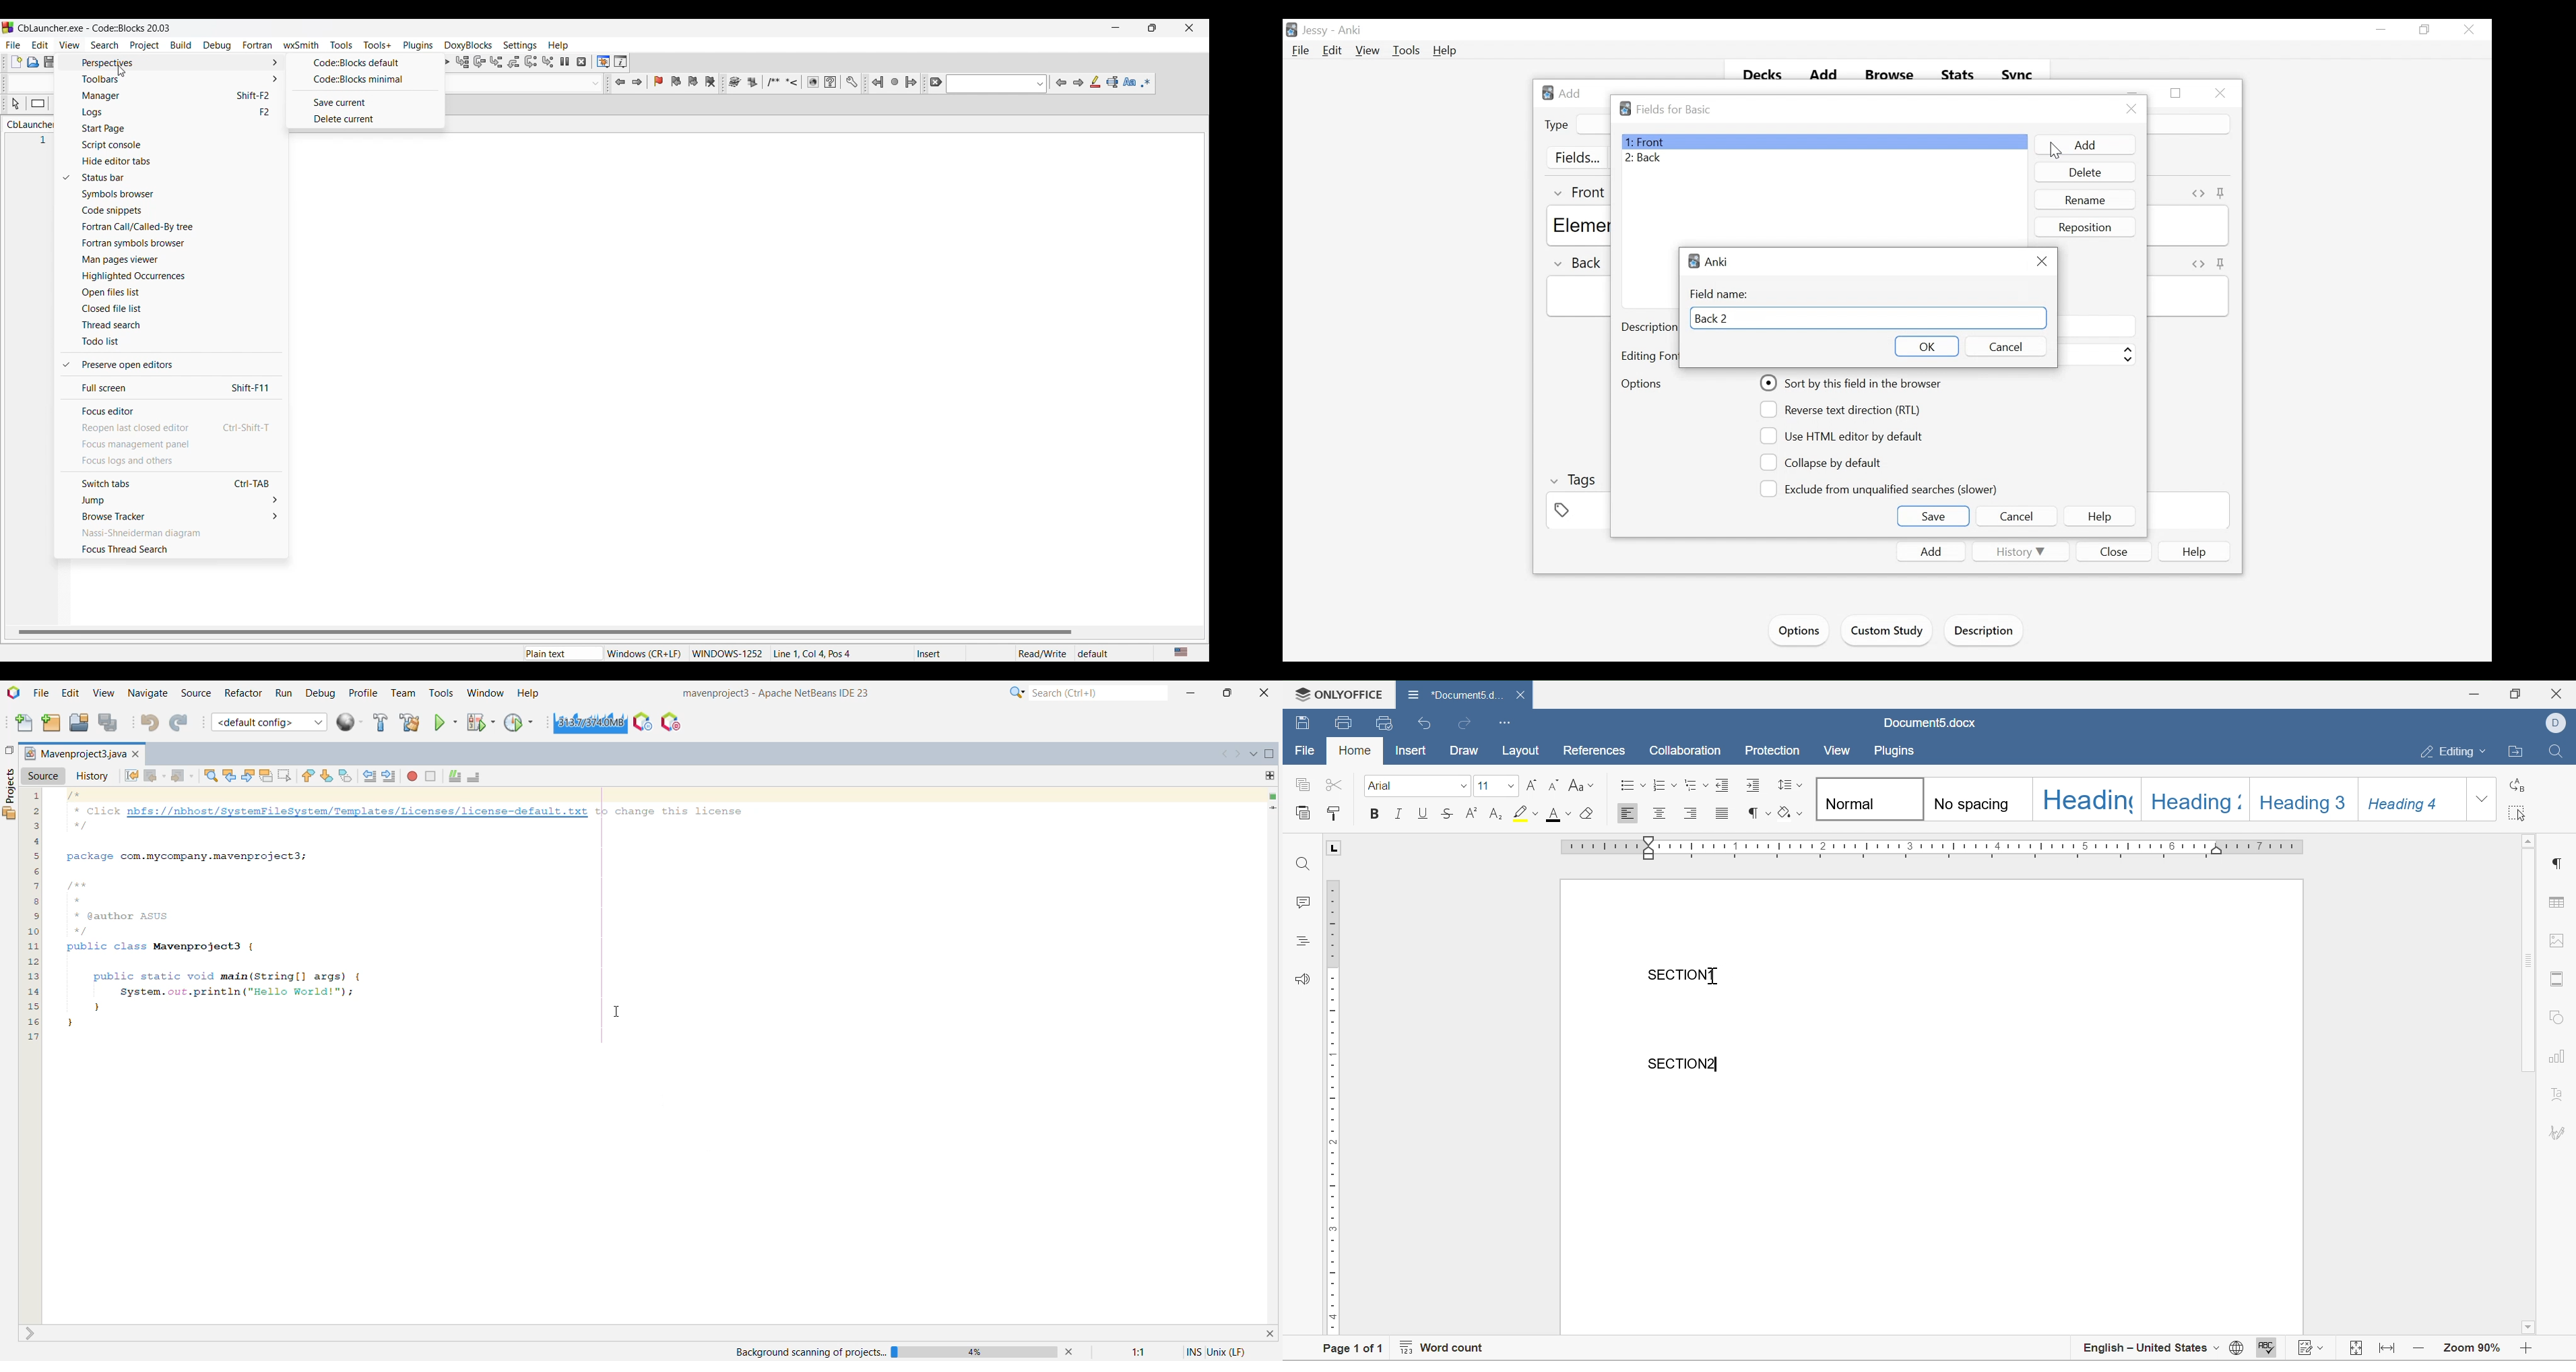 This screenshot has width=2576, height=1372. Describe the element at coordinates (1113, 82) in the screenshot. I see `Selected text` at that location.